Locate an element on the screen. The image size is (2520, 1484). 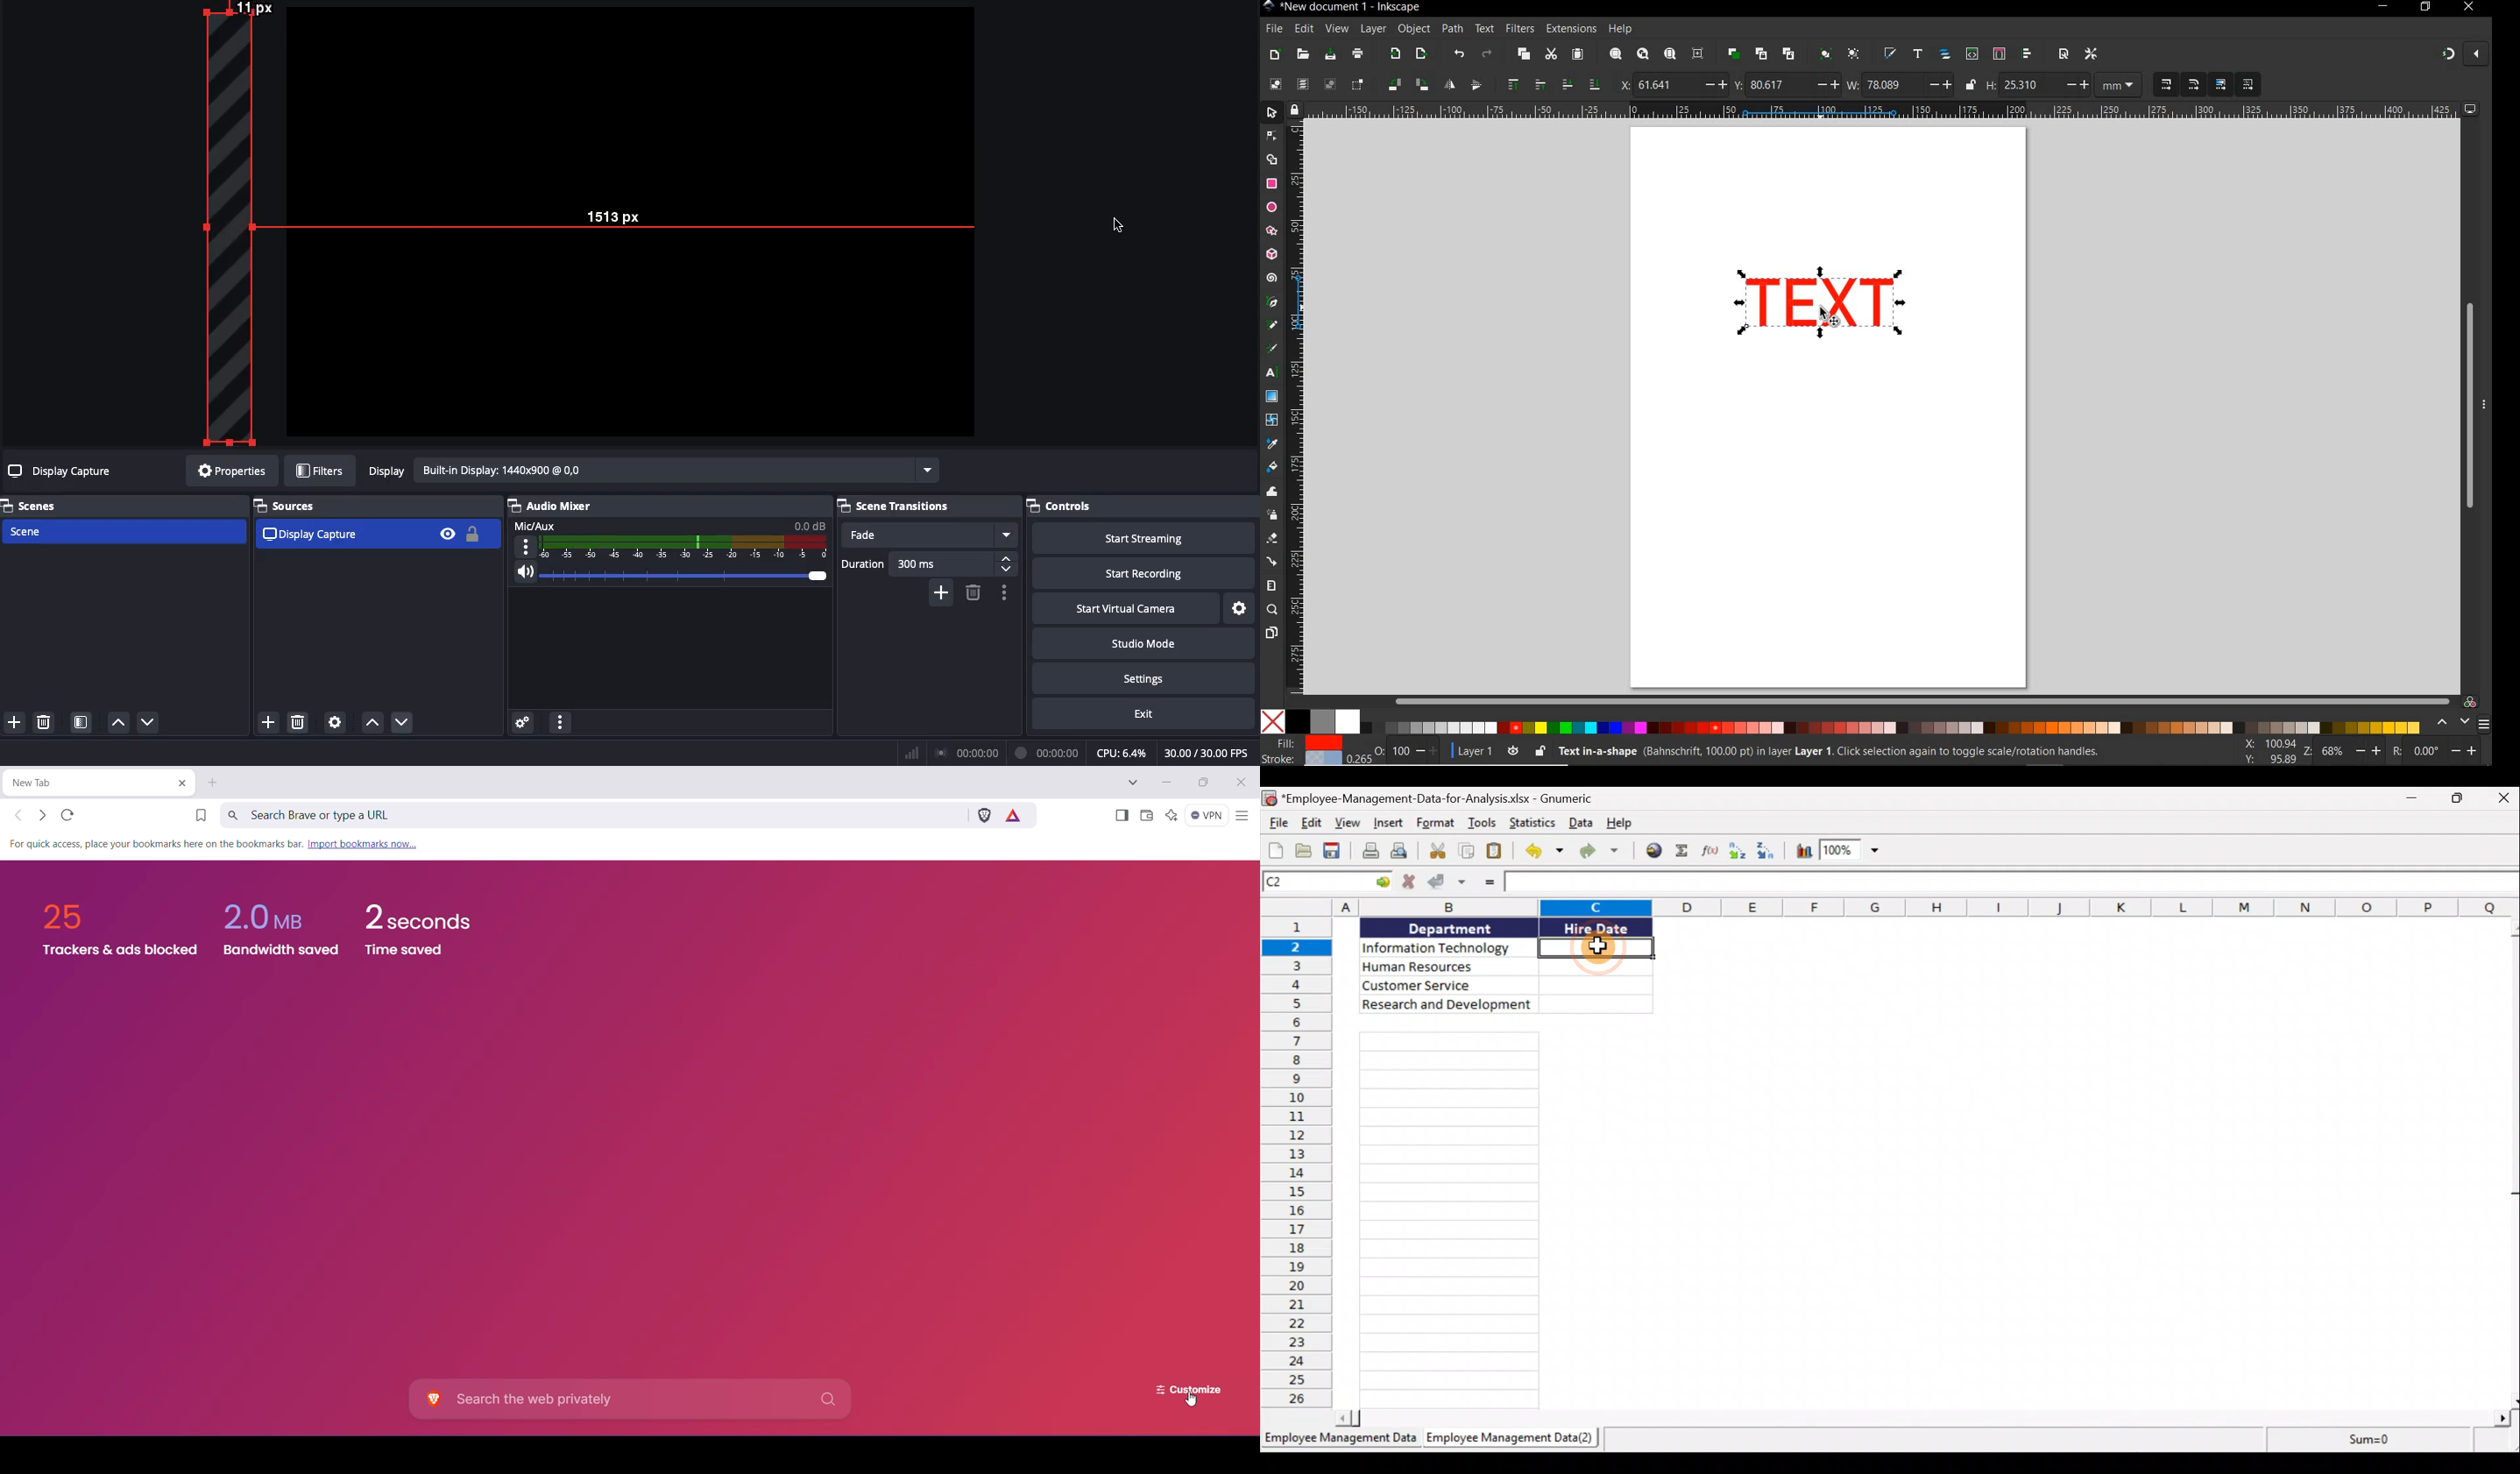
text selected is located at coordinates (1823, 304).